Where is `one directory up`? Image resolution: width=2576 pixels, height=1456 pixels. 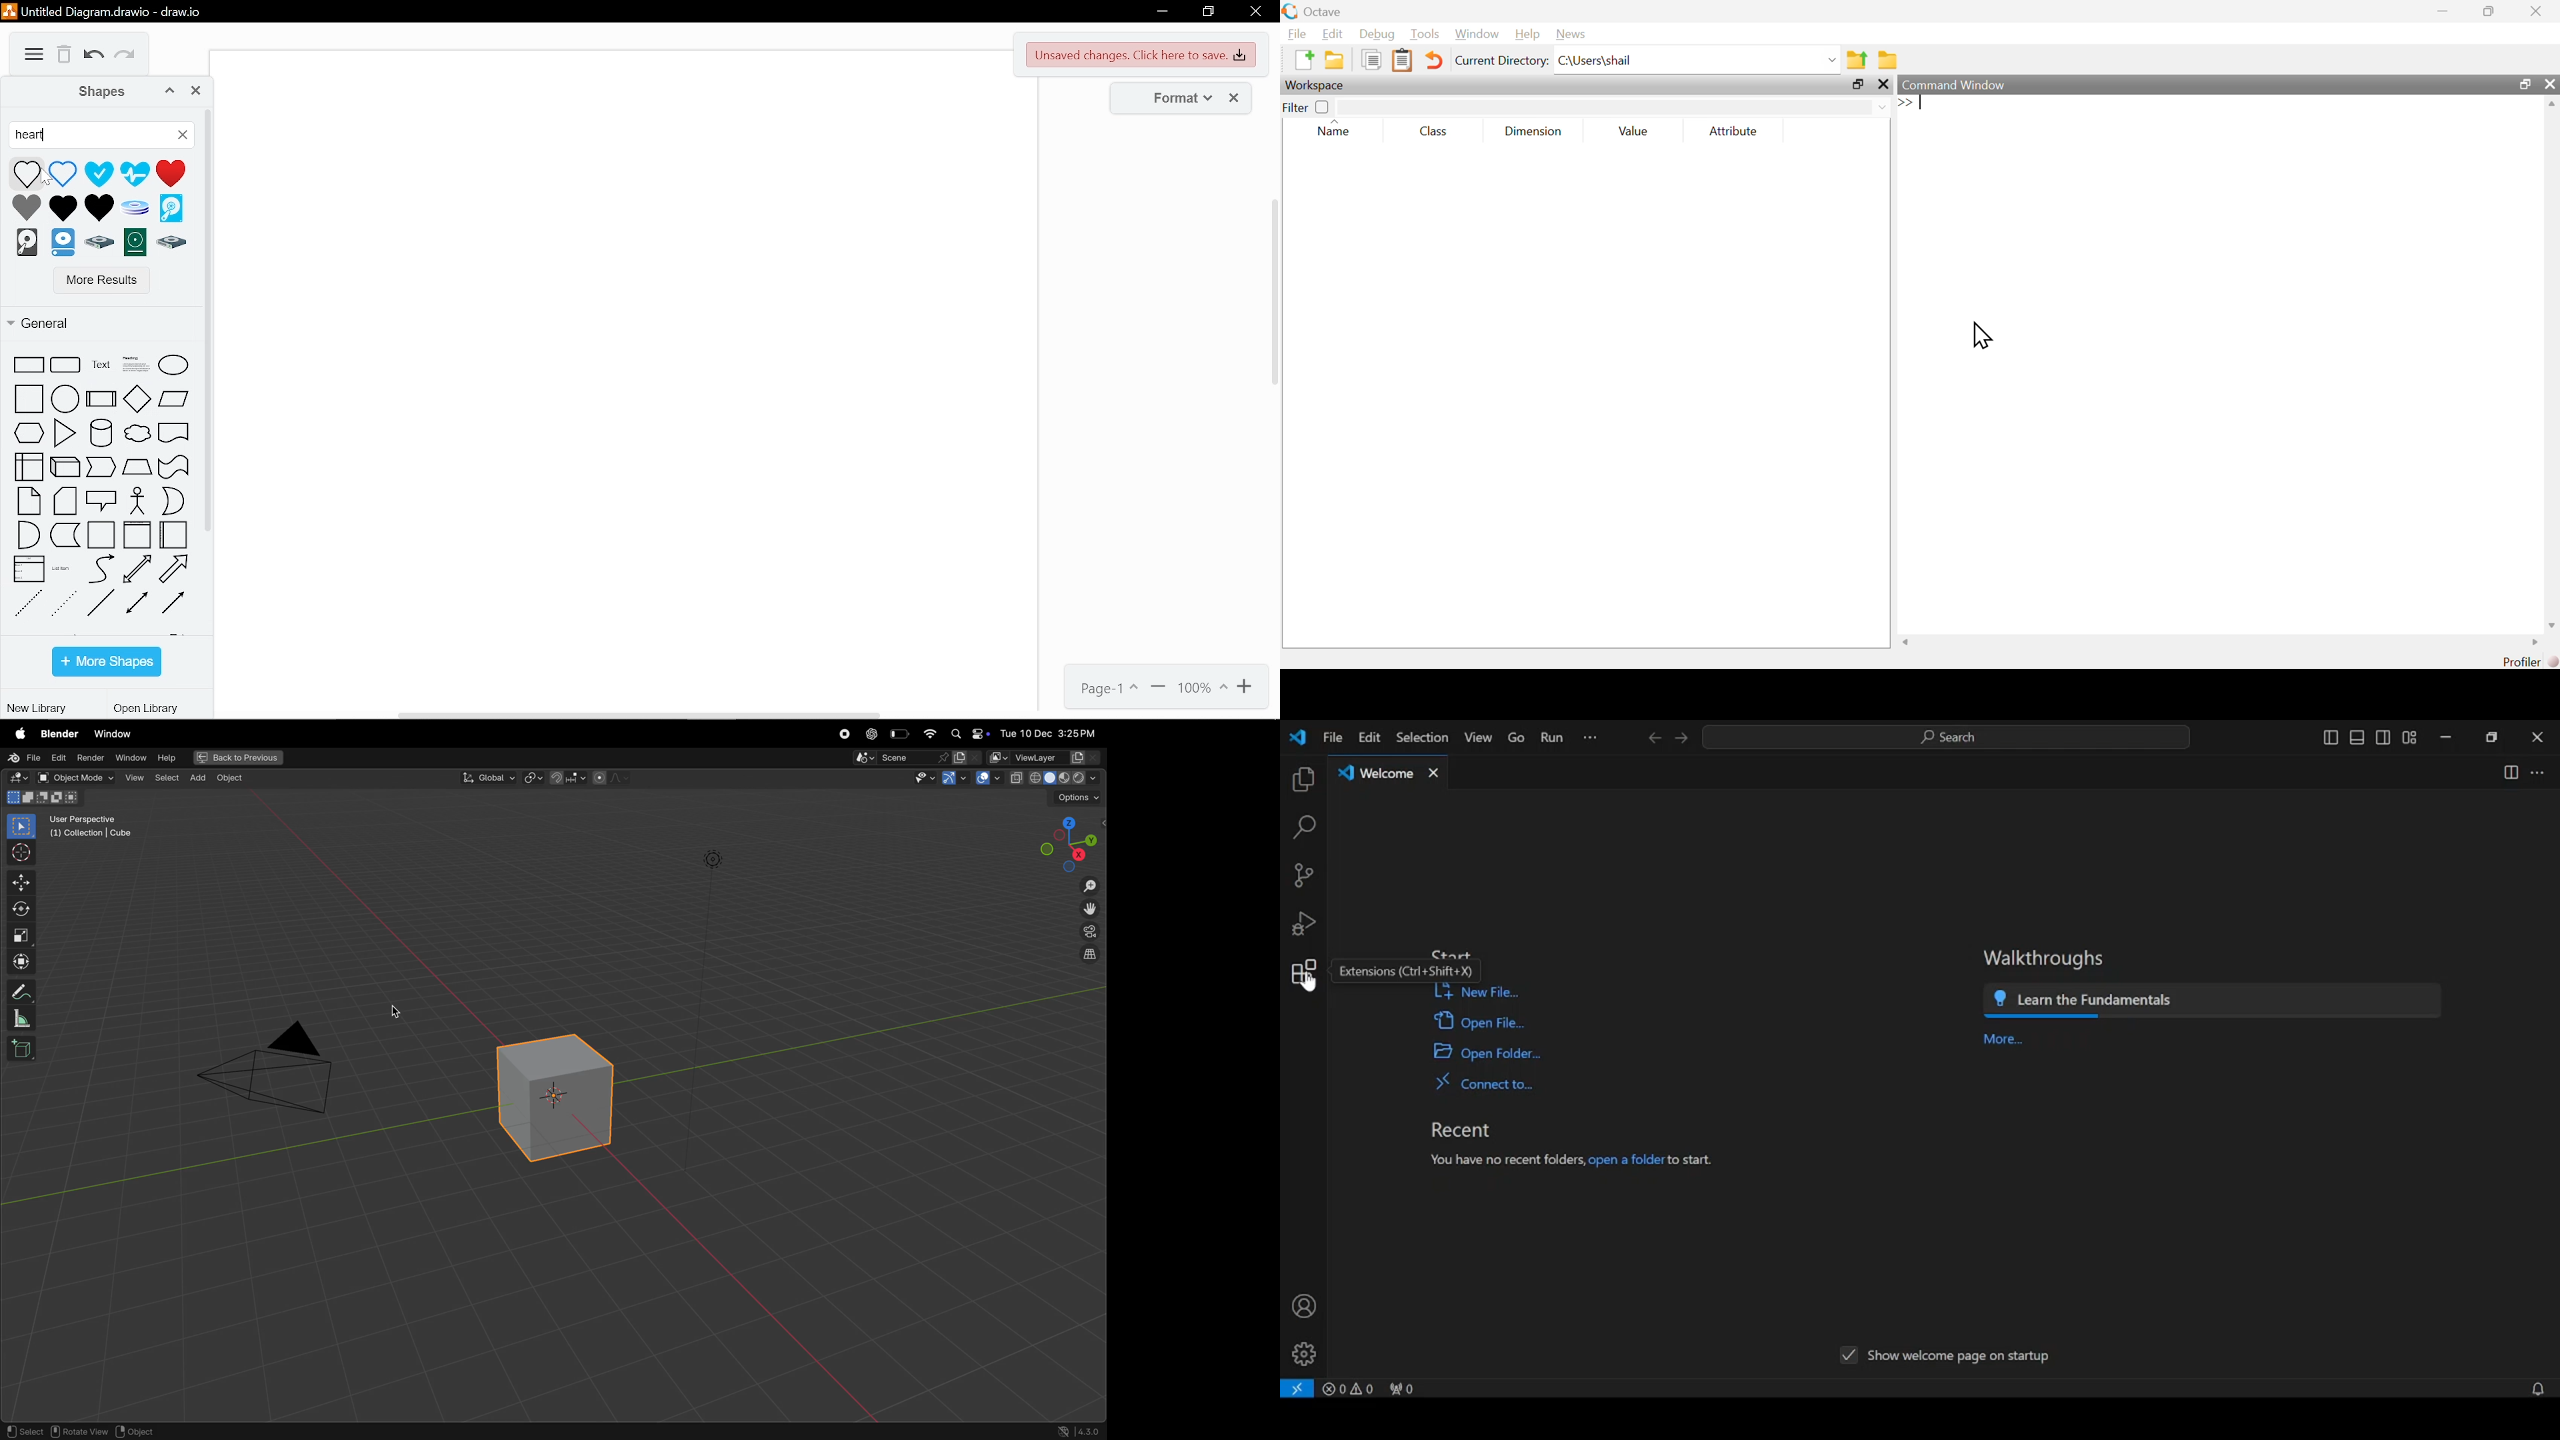
one directory up is located at coordinates (1856, 58).